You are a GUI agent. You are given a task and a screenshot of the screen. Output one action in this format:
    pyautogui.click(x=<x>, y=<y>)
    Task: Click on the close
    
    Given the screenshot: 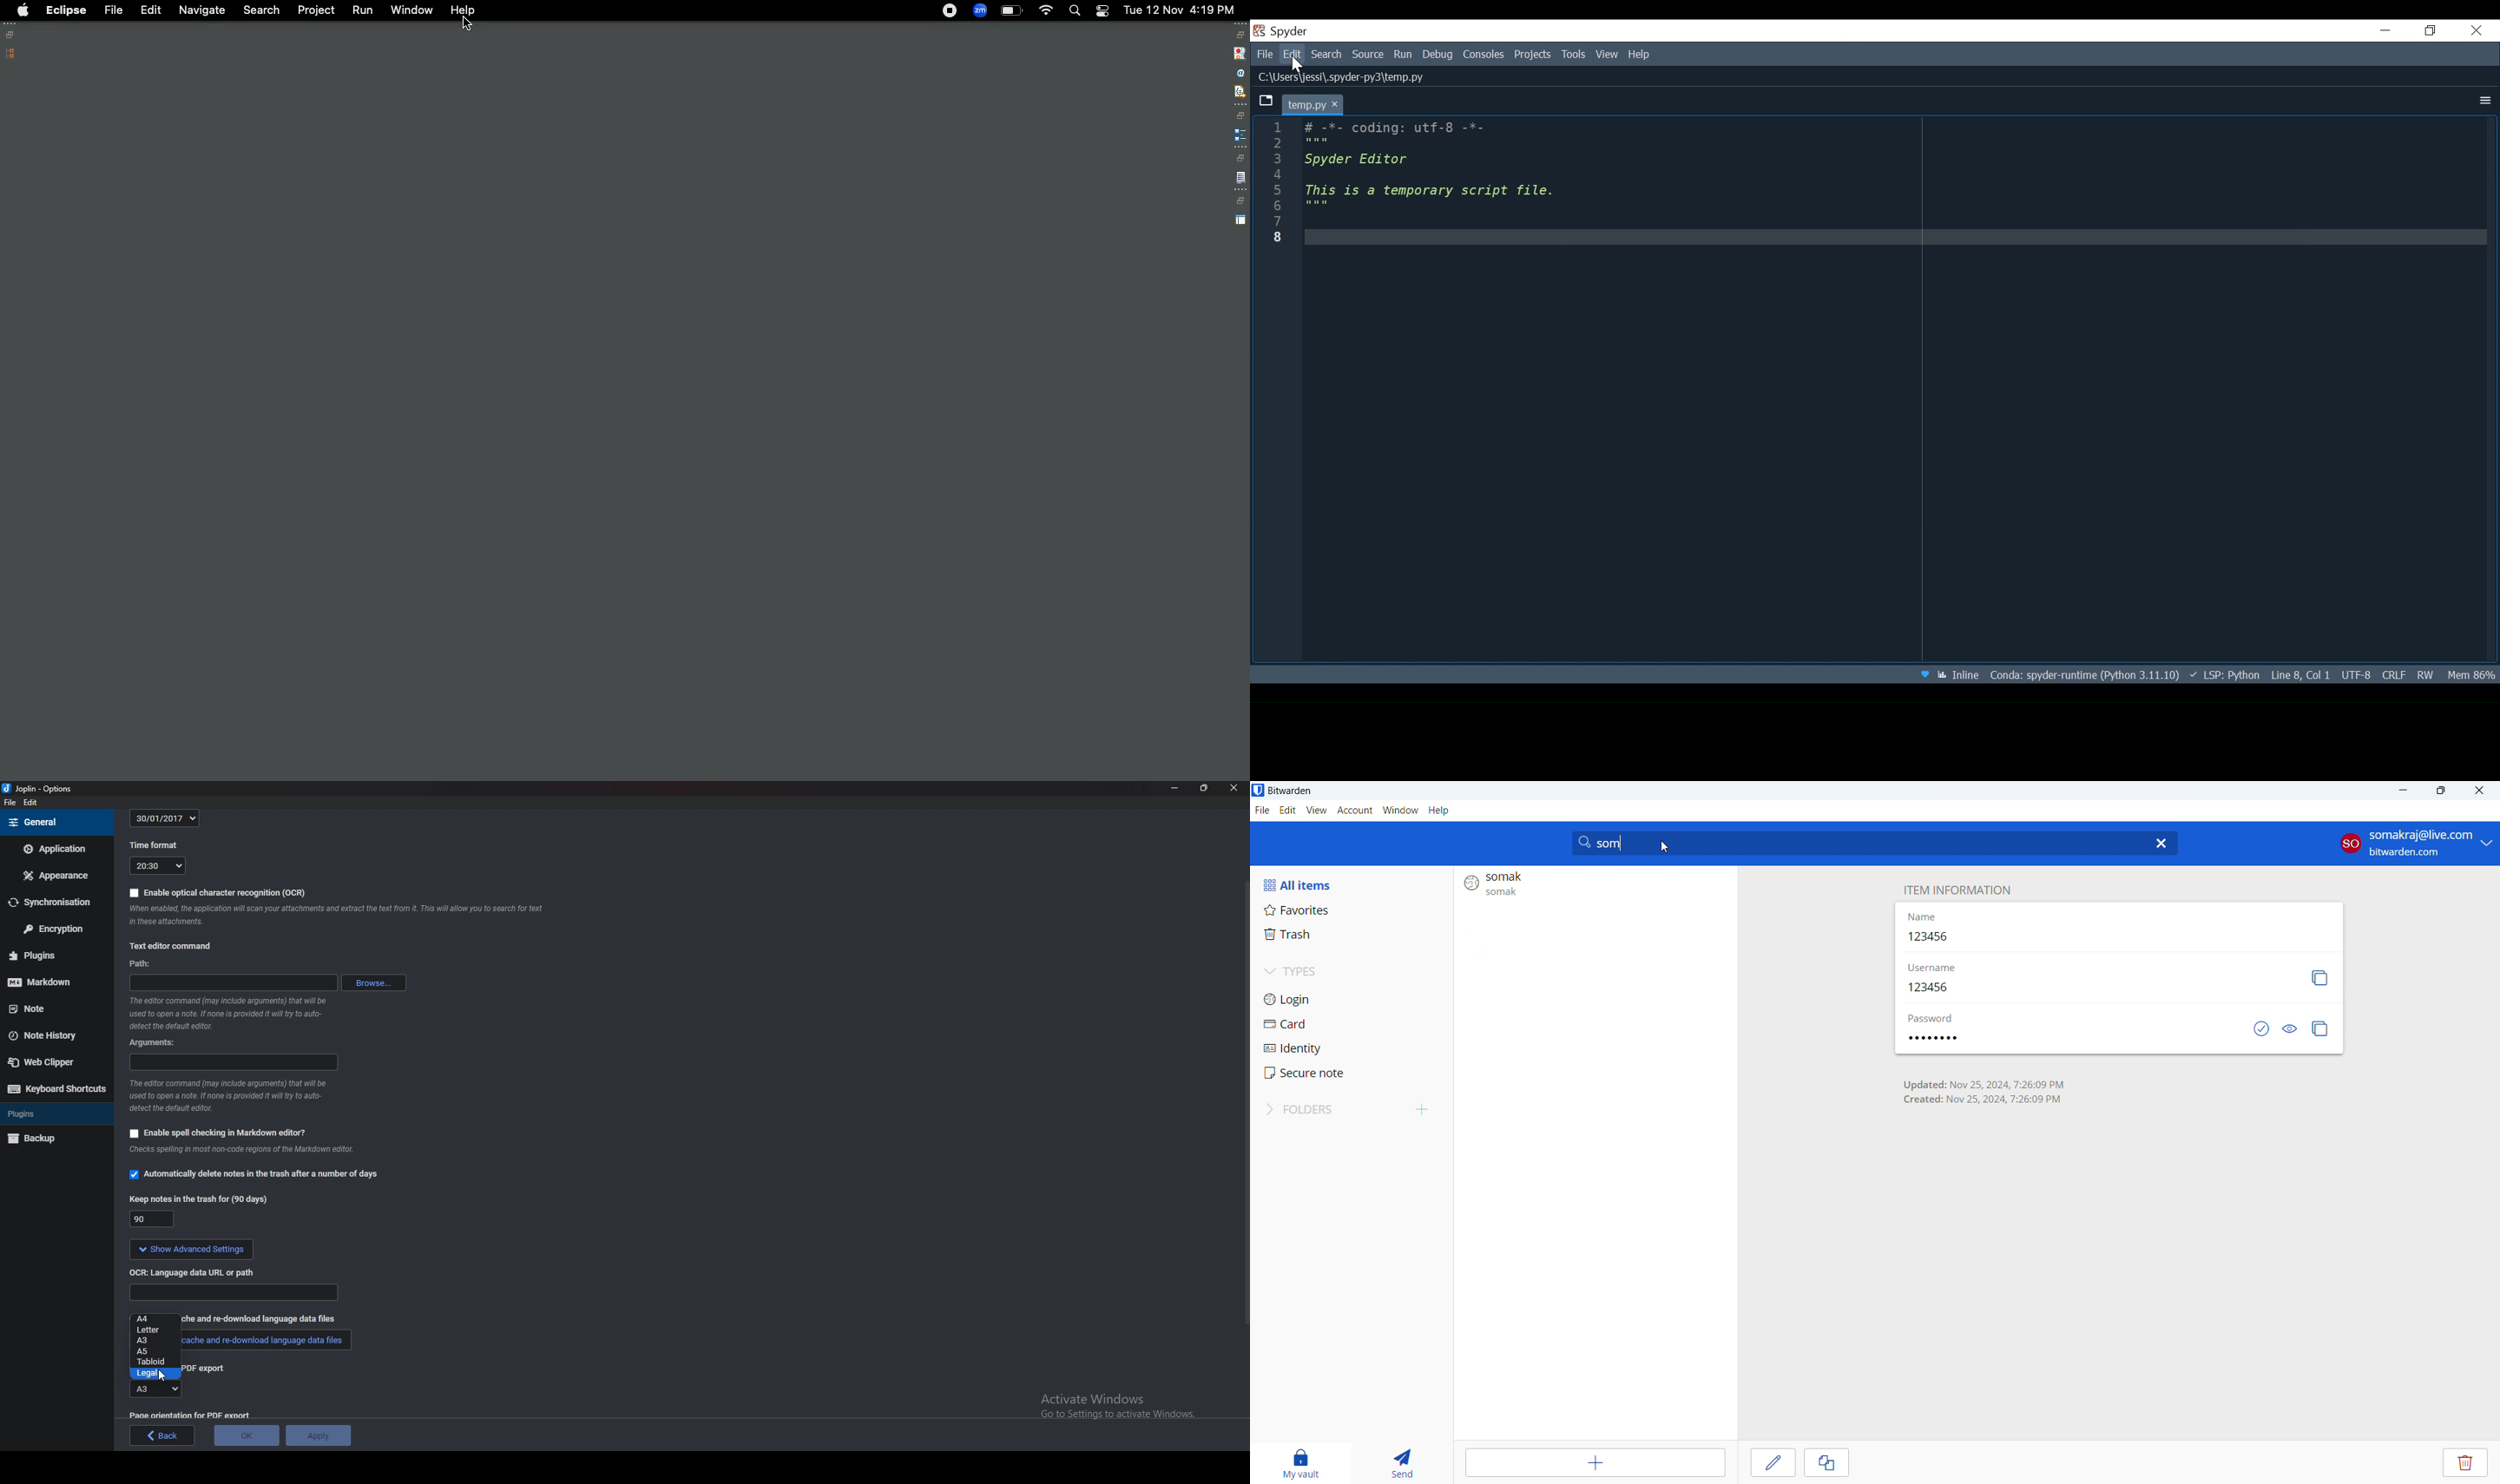 What is the action you would take?
    pyautogui.click(x=1232, y=787)
    